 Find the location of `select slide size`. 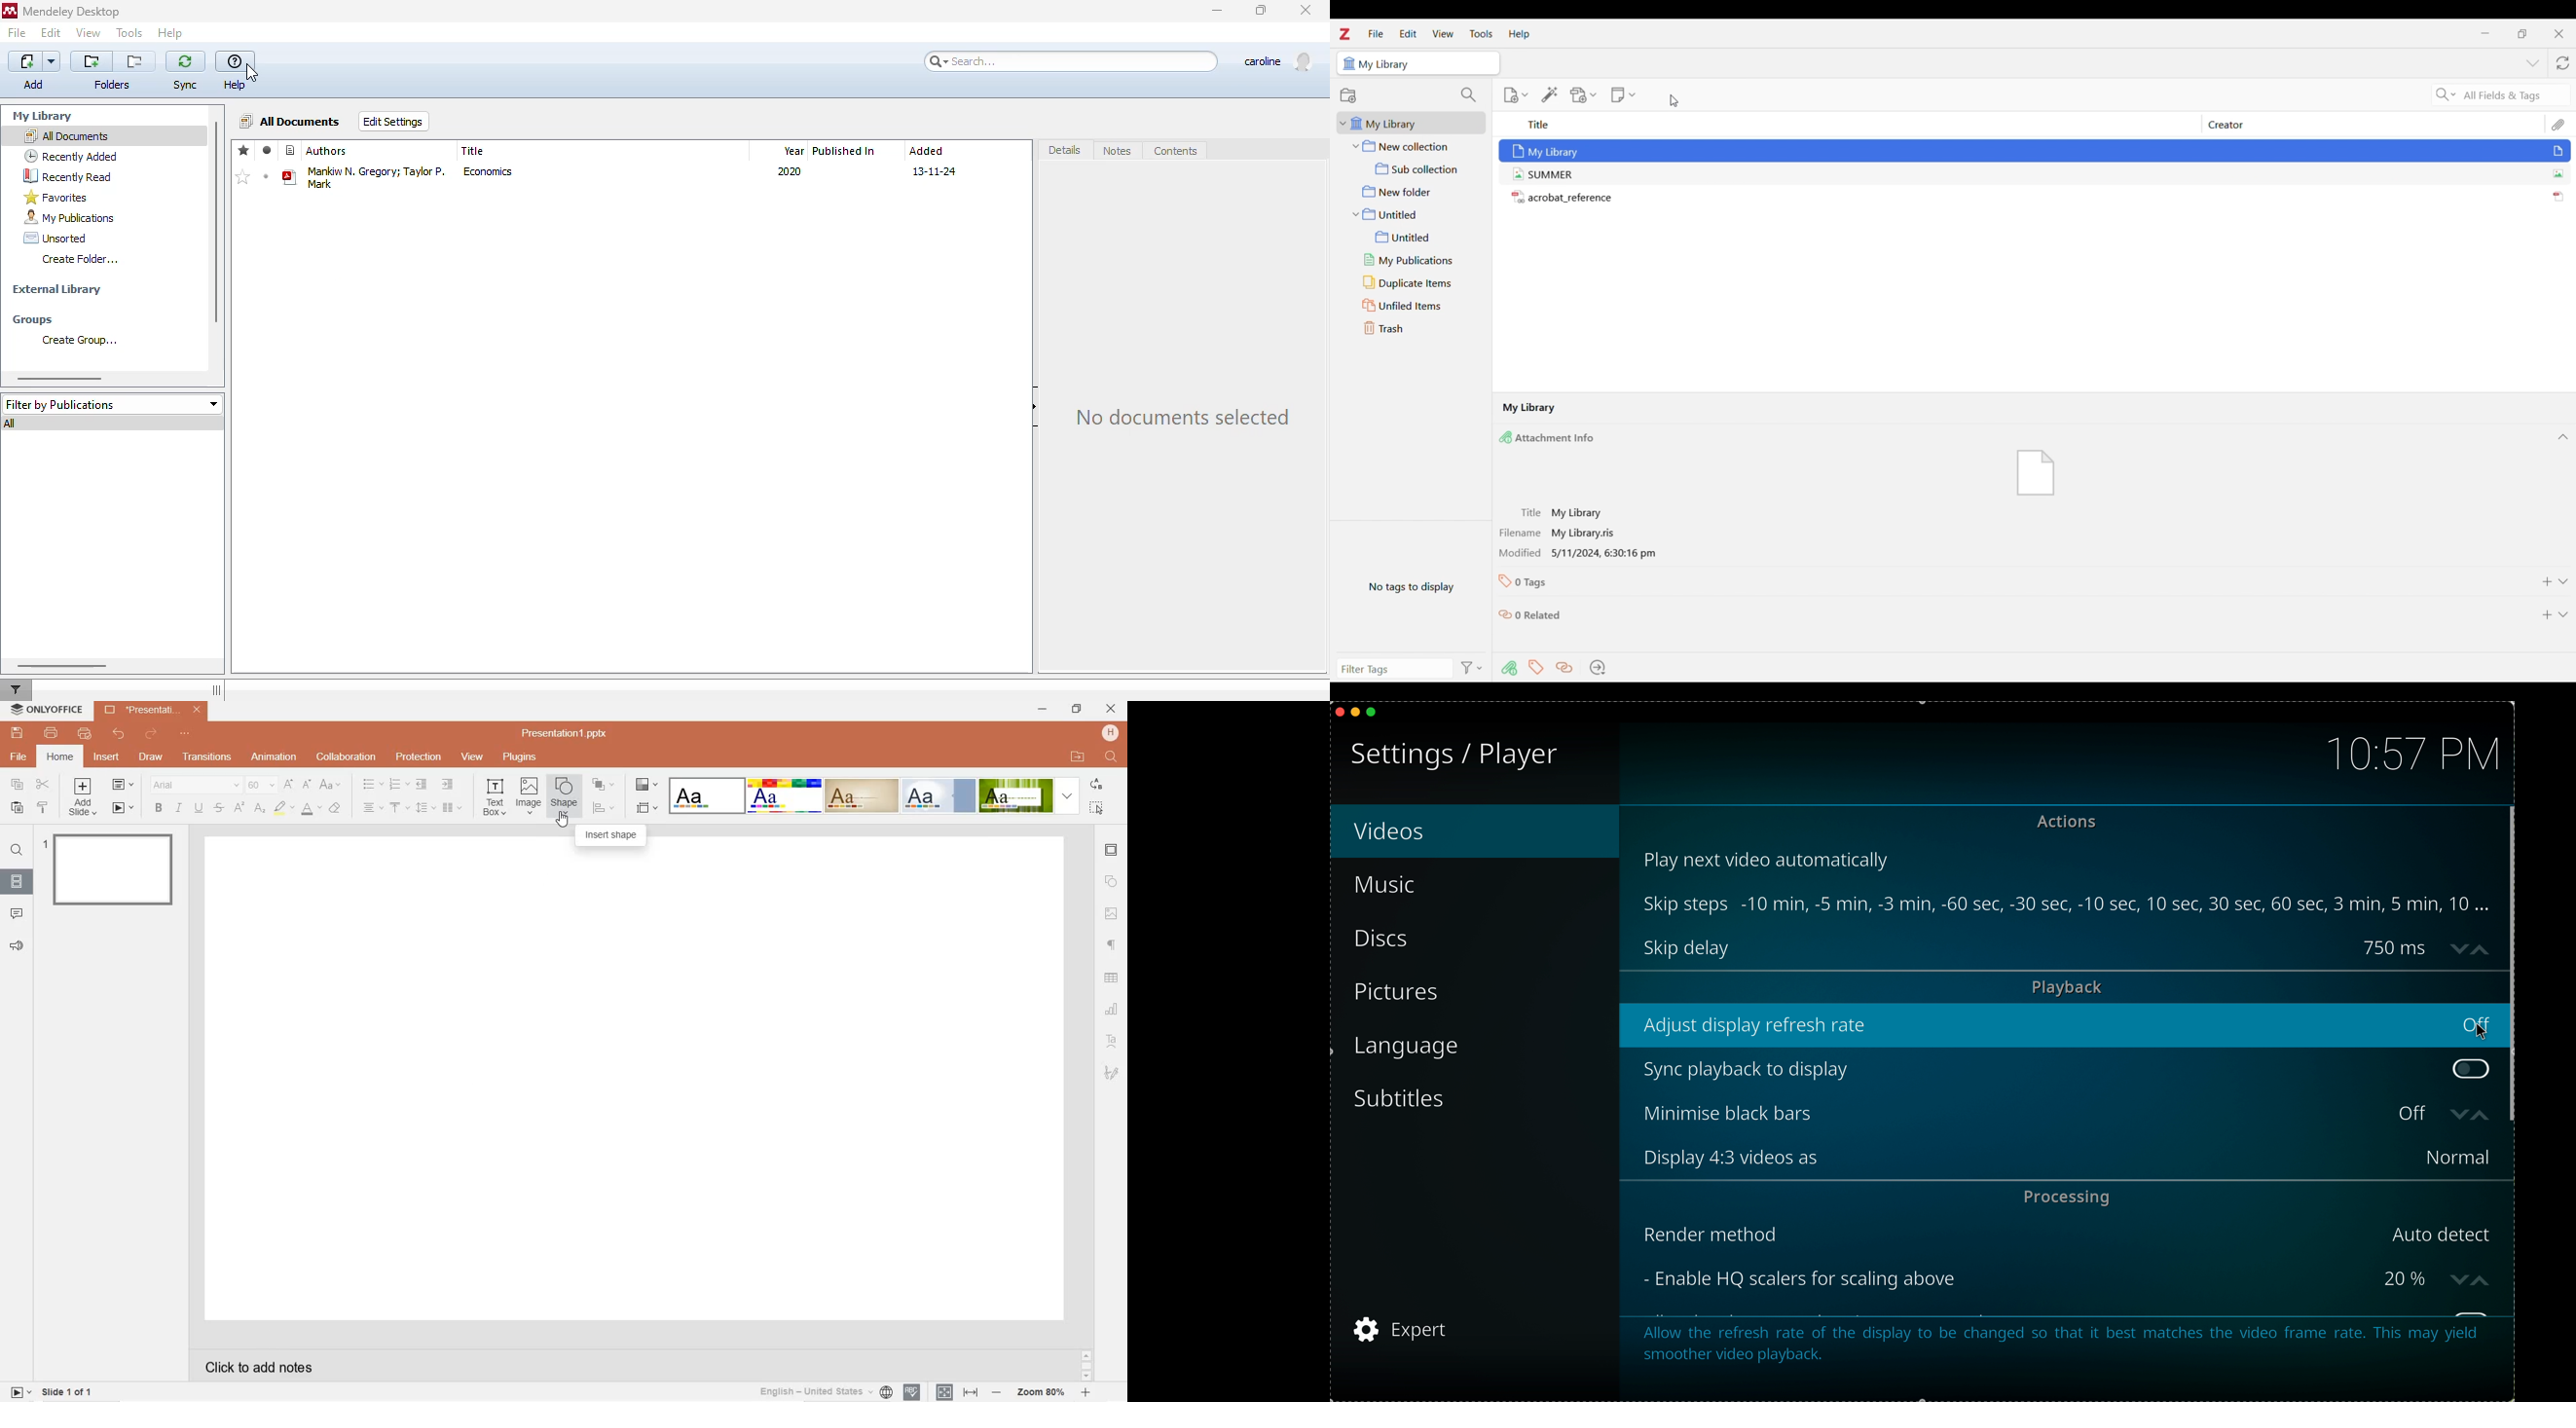

select slide size is located at coordinates (646, 808).